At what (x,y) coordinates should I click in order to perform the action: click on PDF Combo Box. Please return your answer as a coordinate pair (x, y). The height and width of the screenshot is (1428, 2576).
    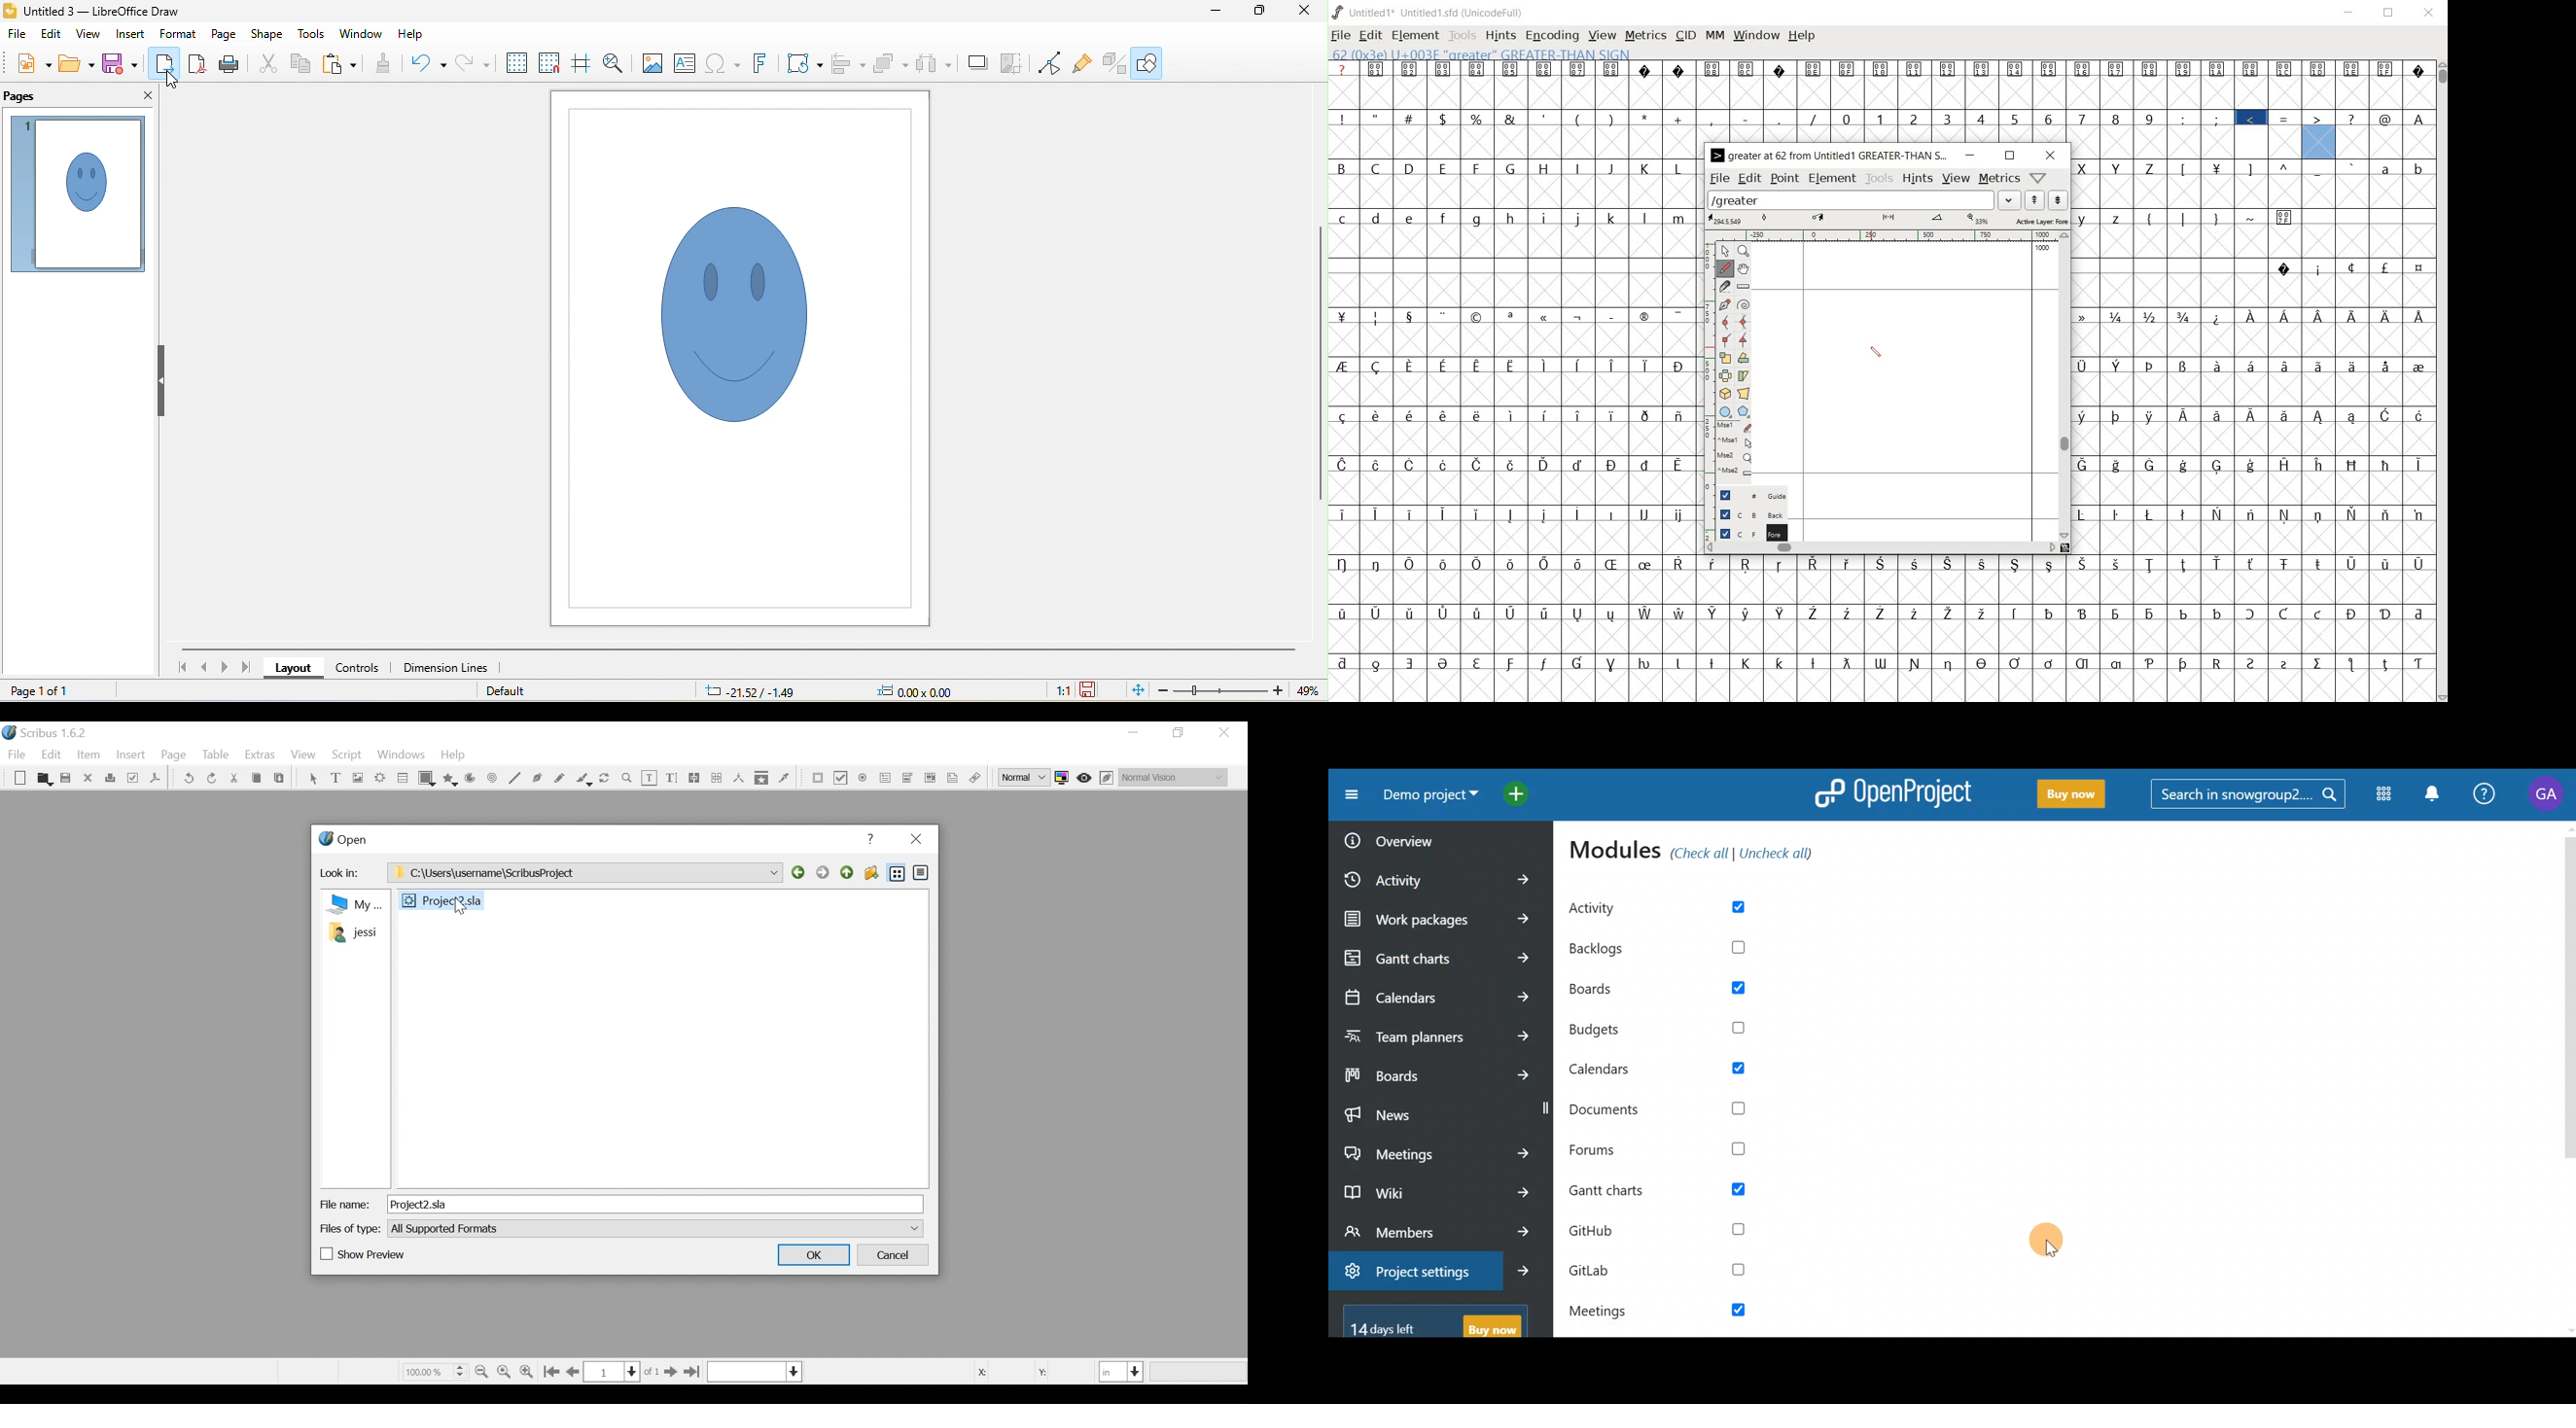
    Looking at the image, I should click on (886, 779).